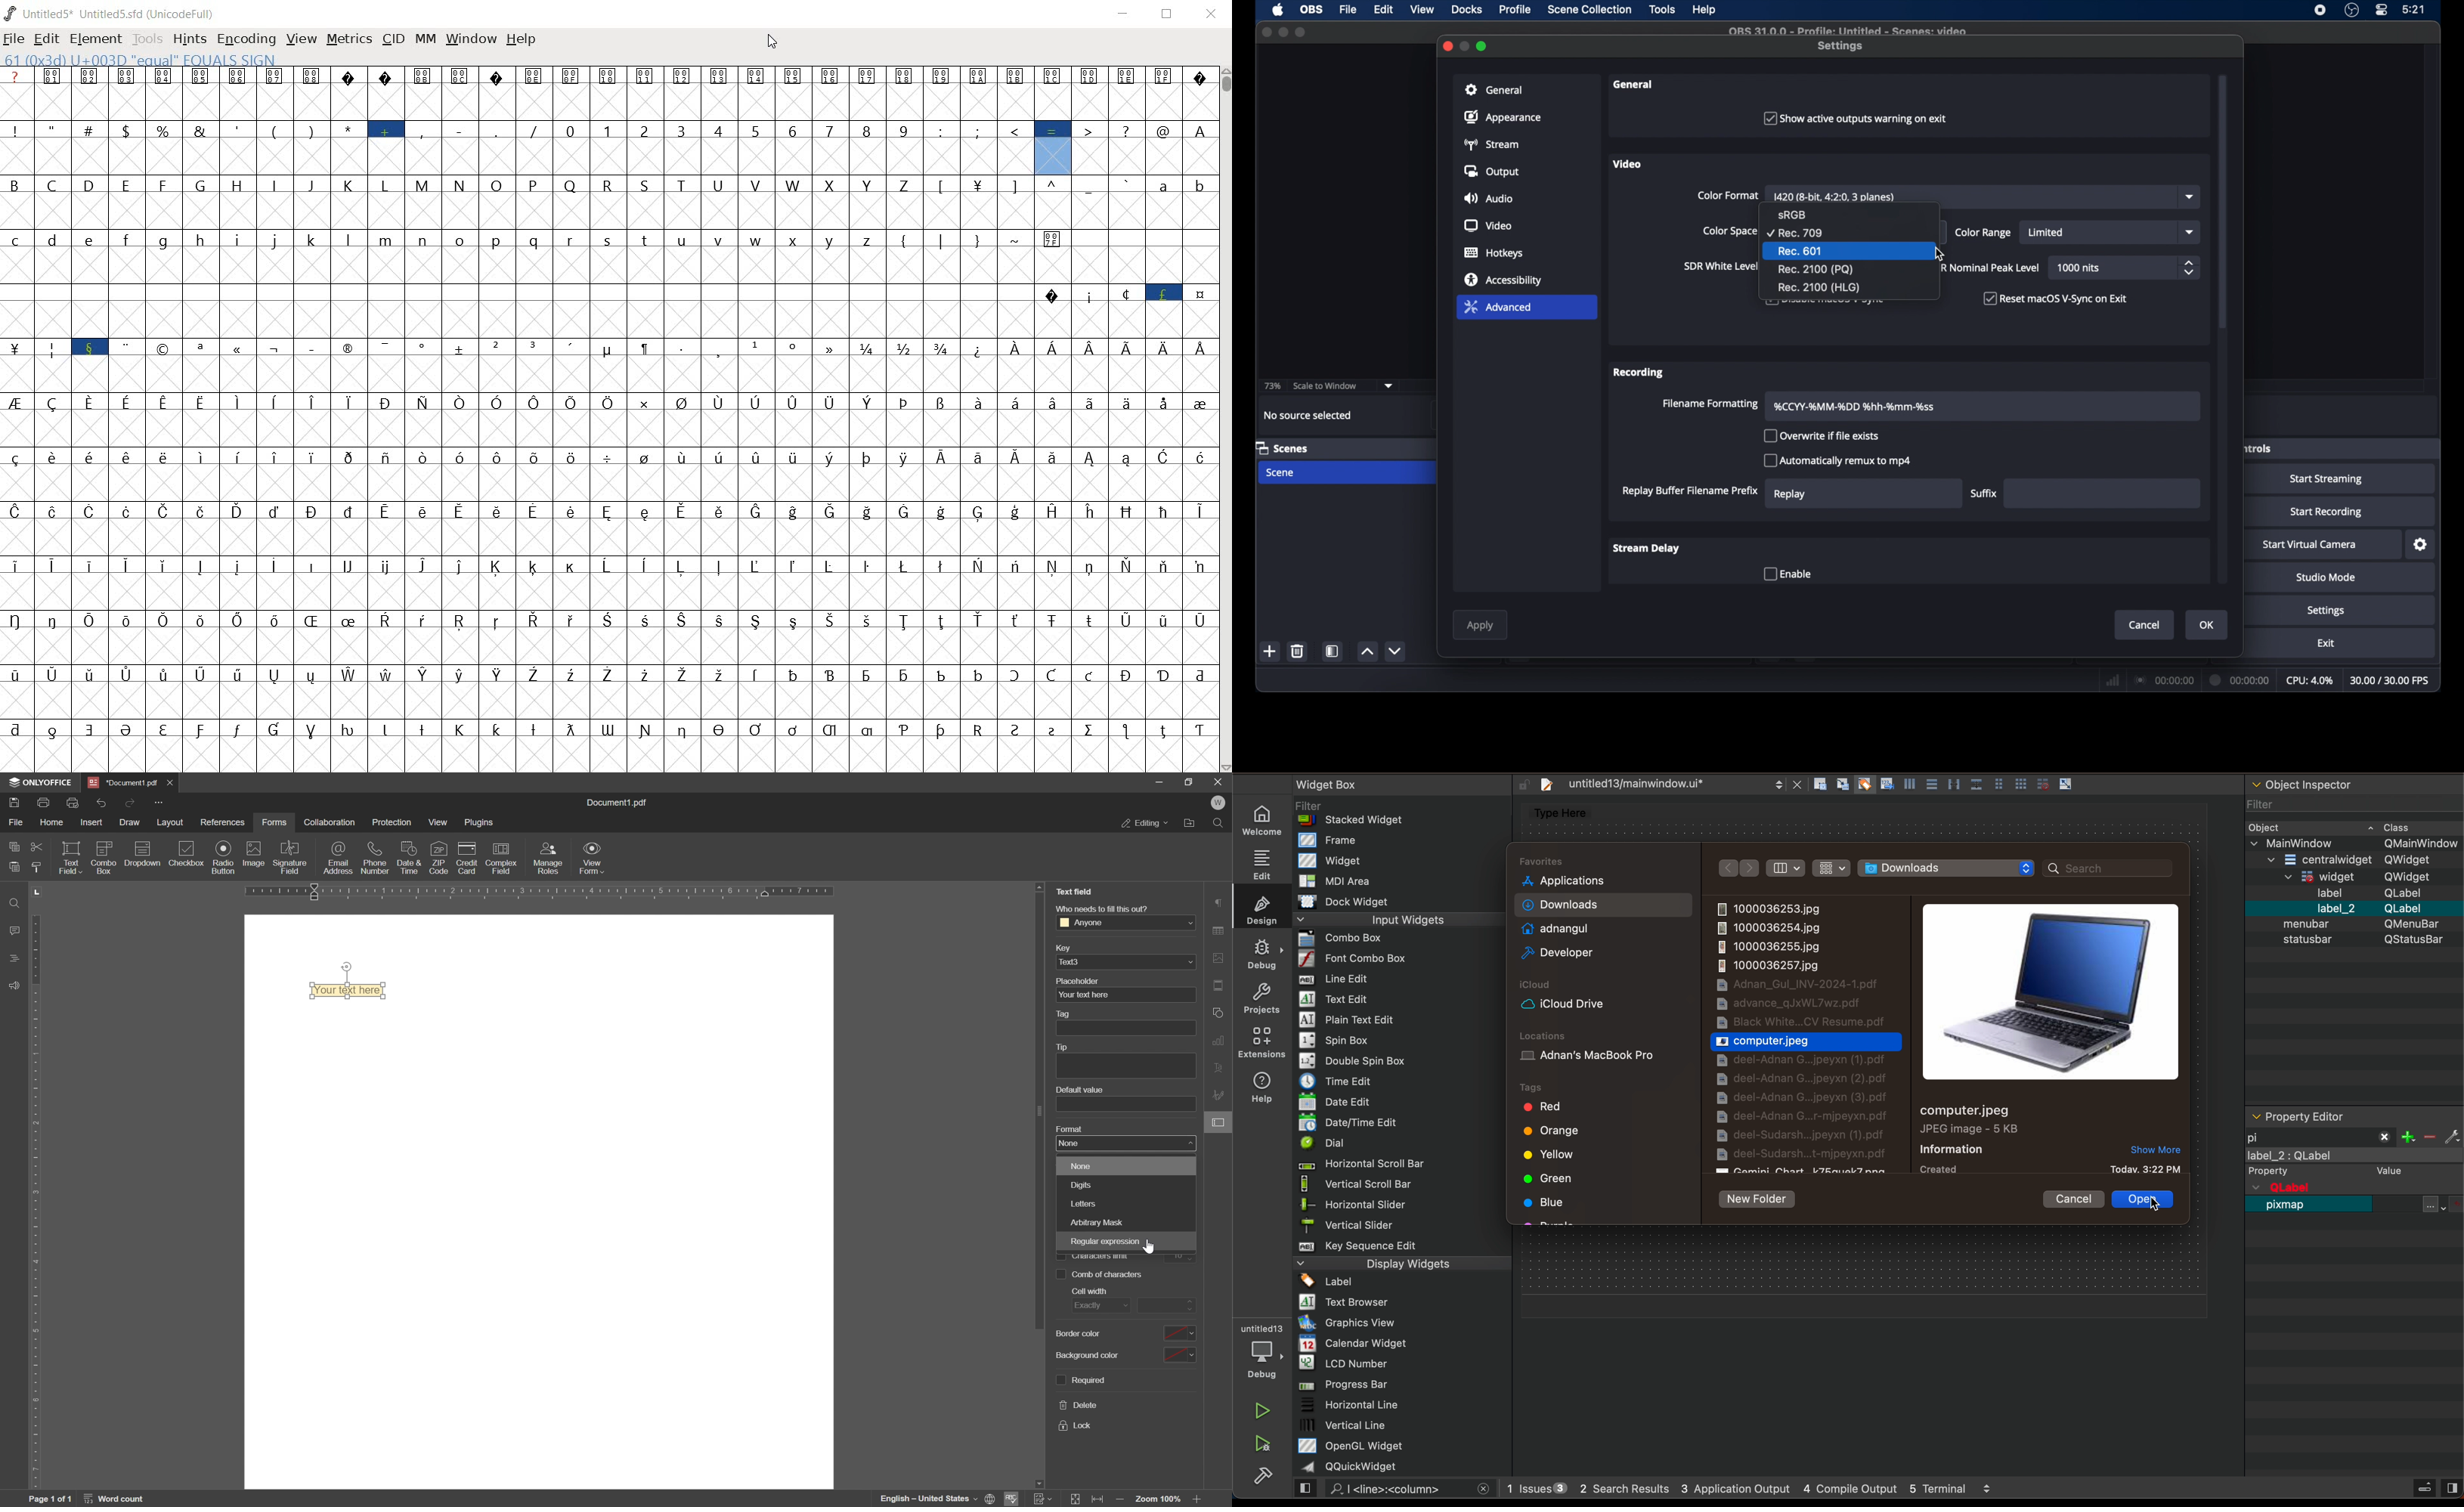 The width and height of the screenshot is (2464, 1512). Describe the element at coordinates (1467, 10) in the screenshot. I see `docks` at that location.